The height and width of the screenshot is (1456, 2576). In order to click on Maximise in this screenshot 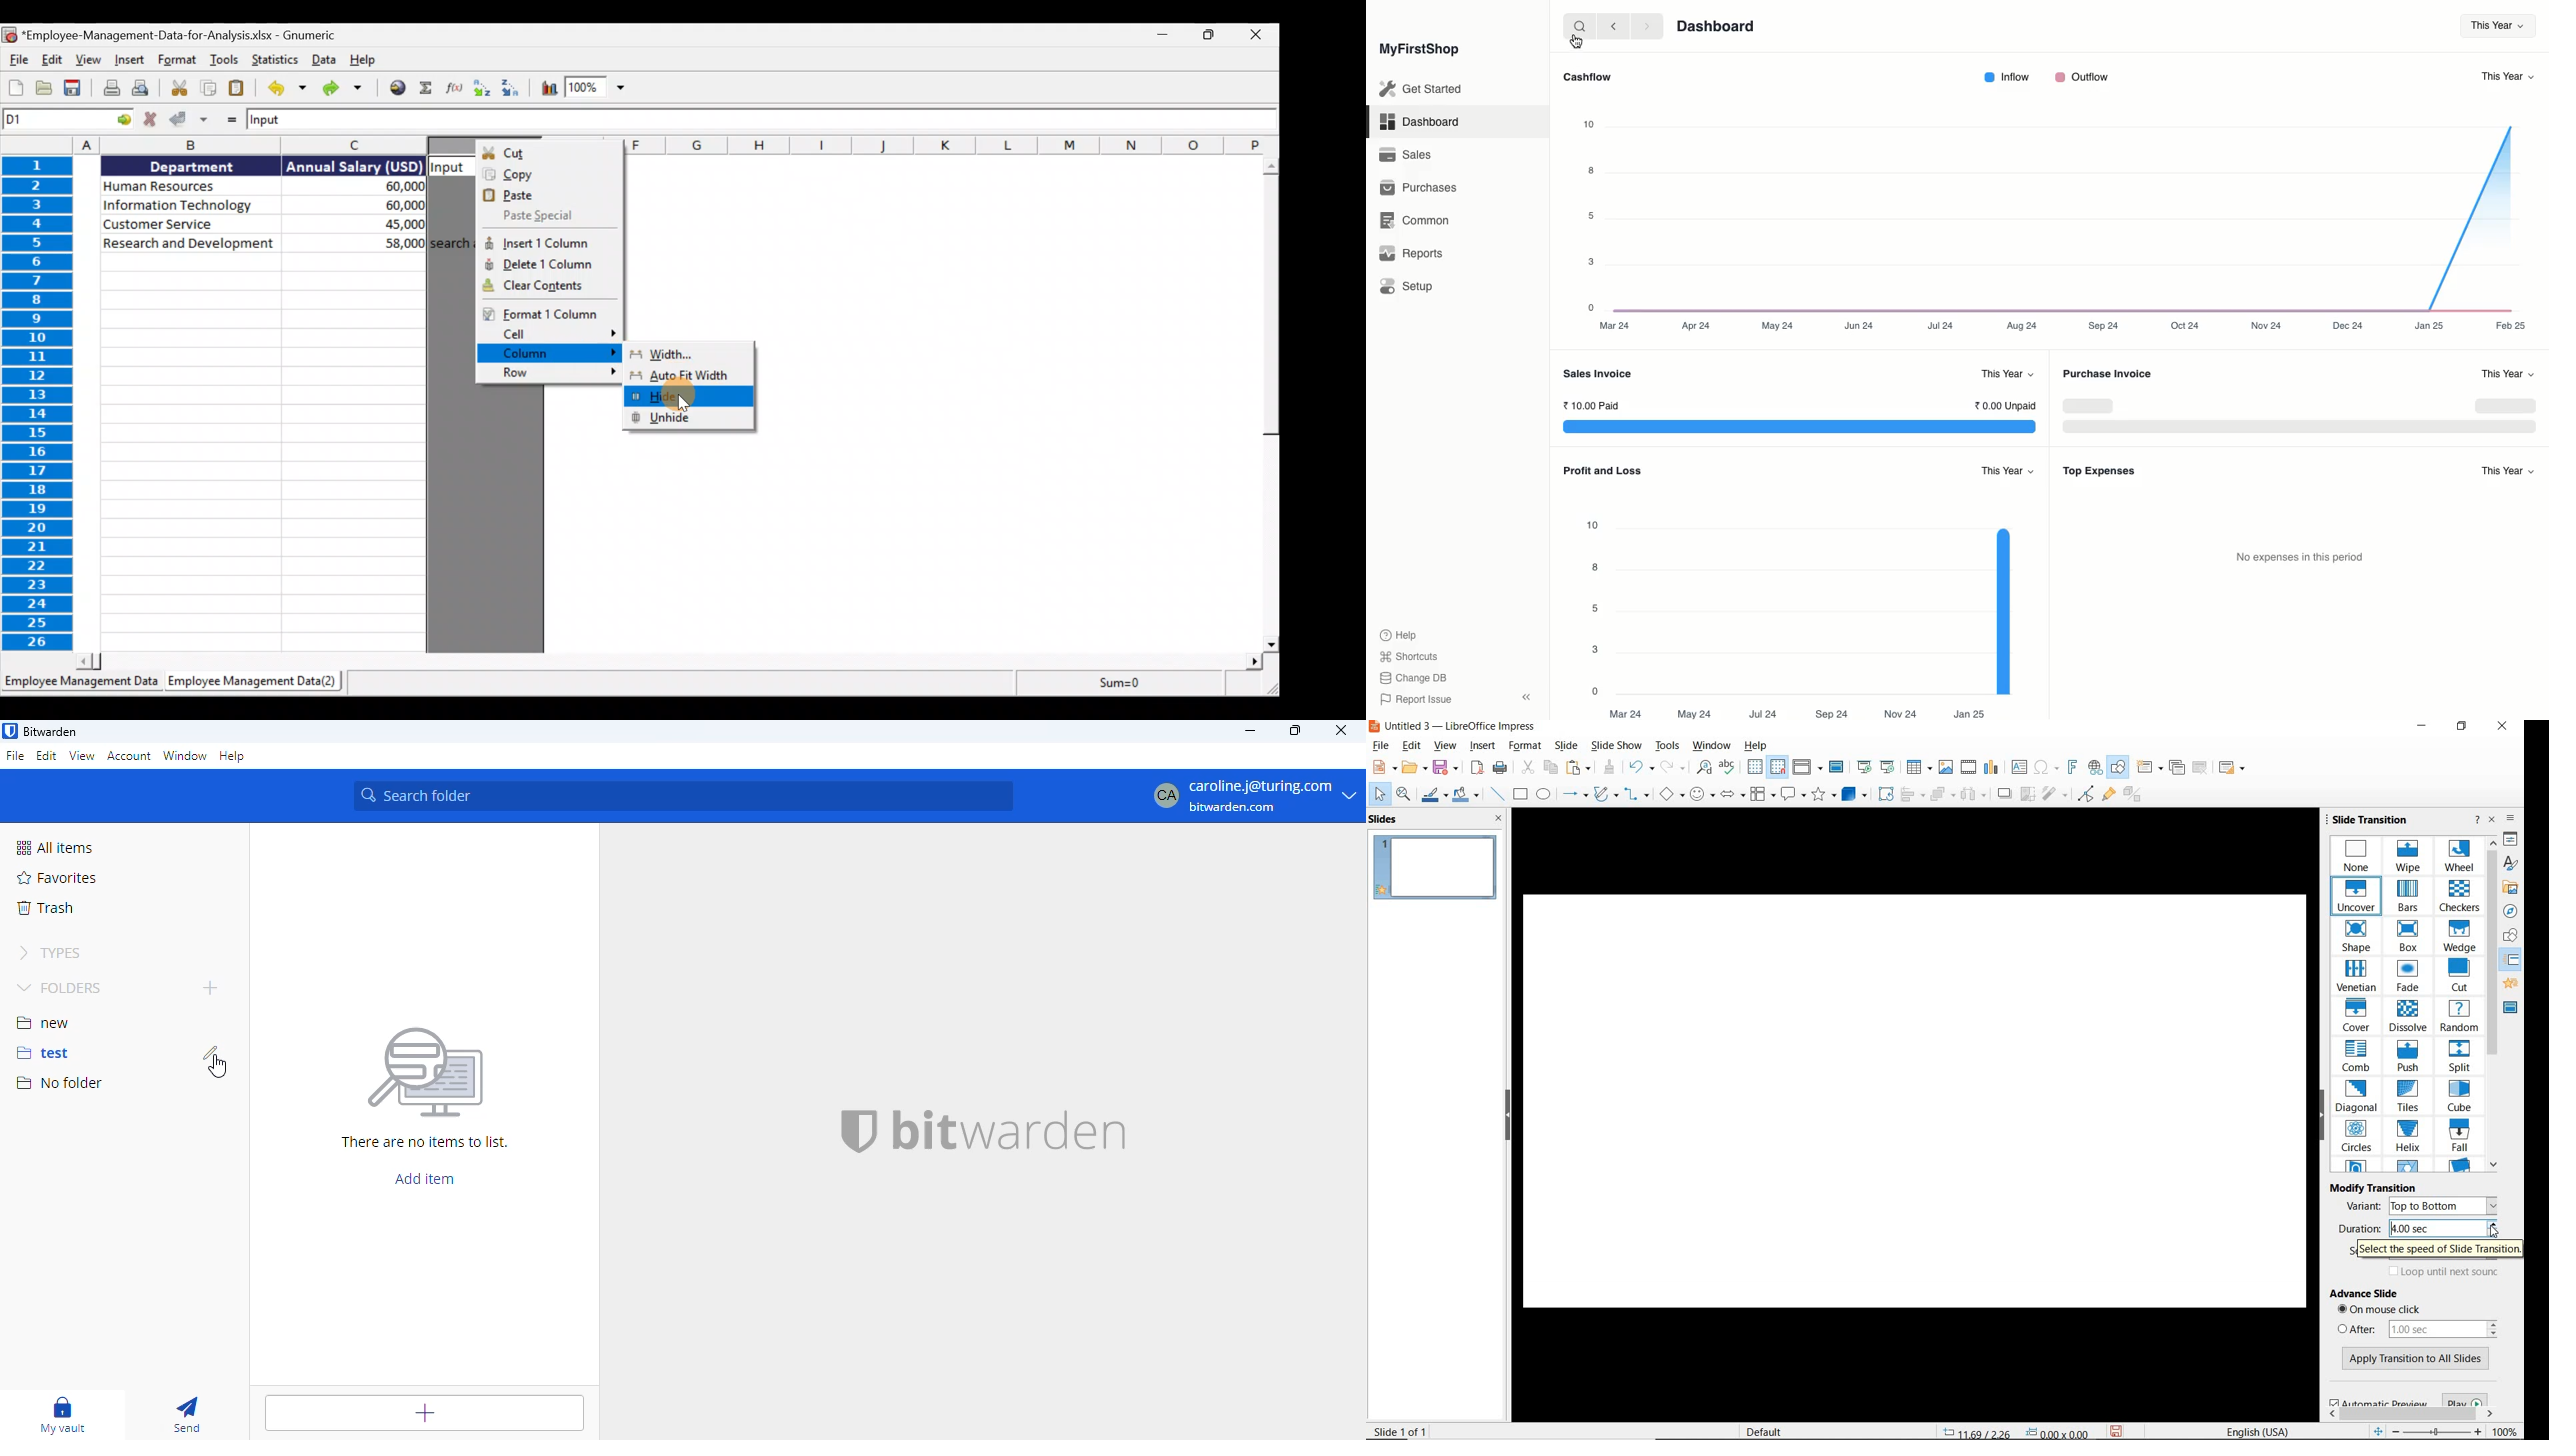, I will do `click(1207, 33)`.